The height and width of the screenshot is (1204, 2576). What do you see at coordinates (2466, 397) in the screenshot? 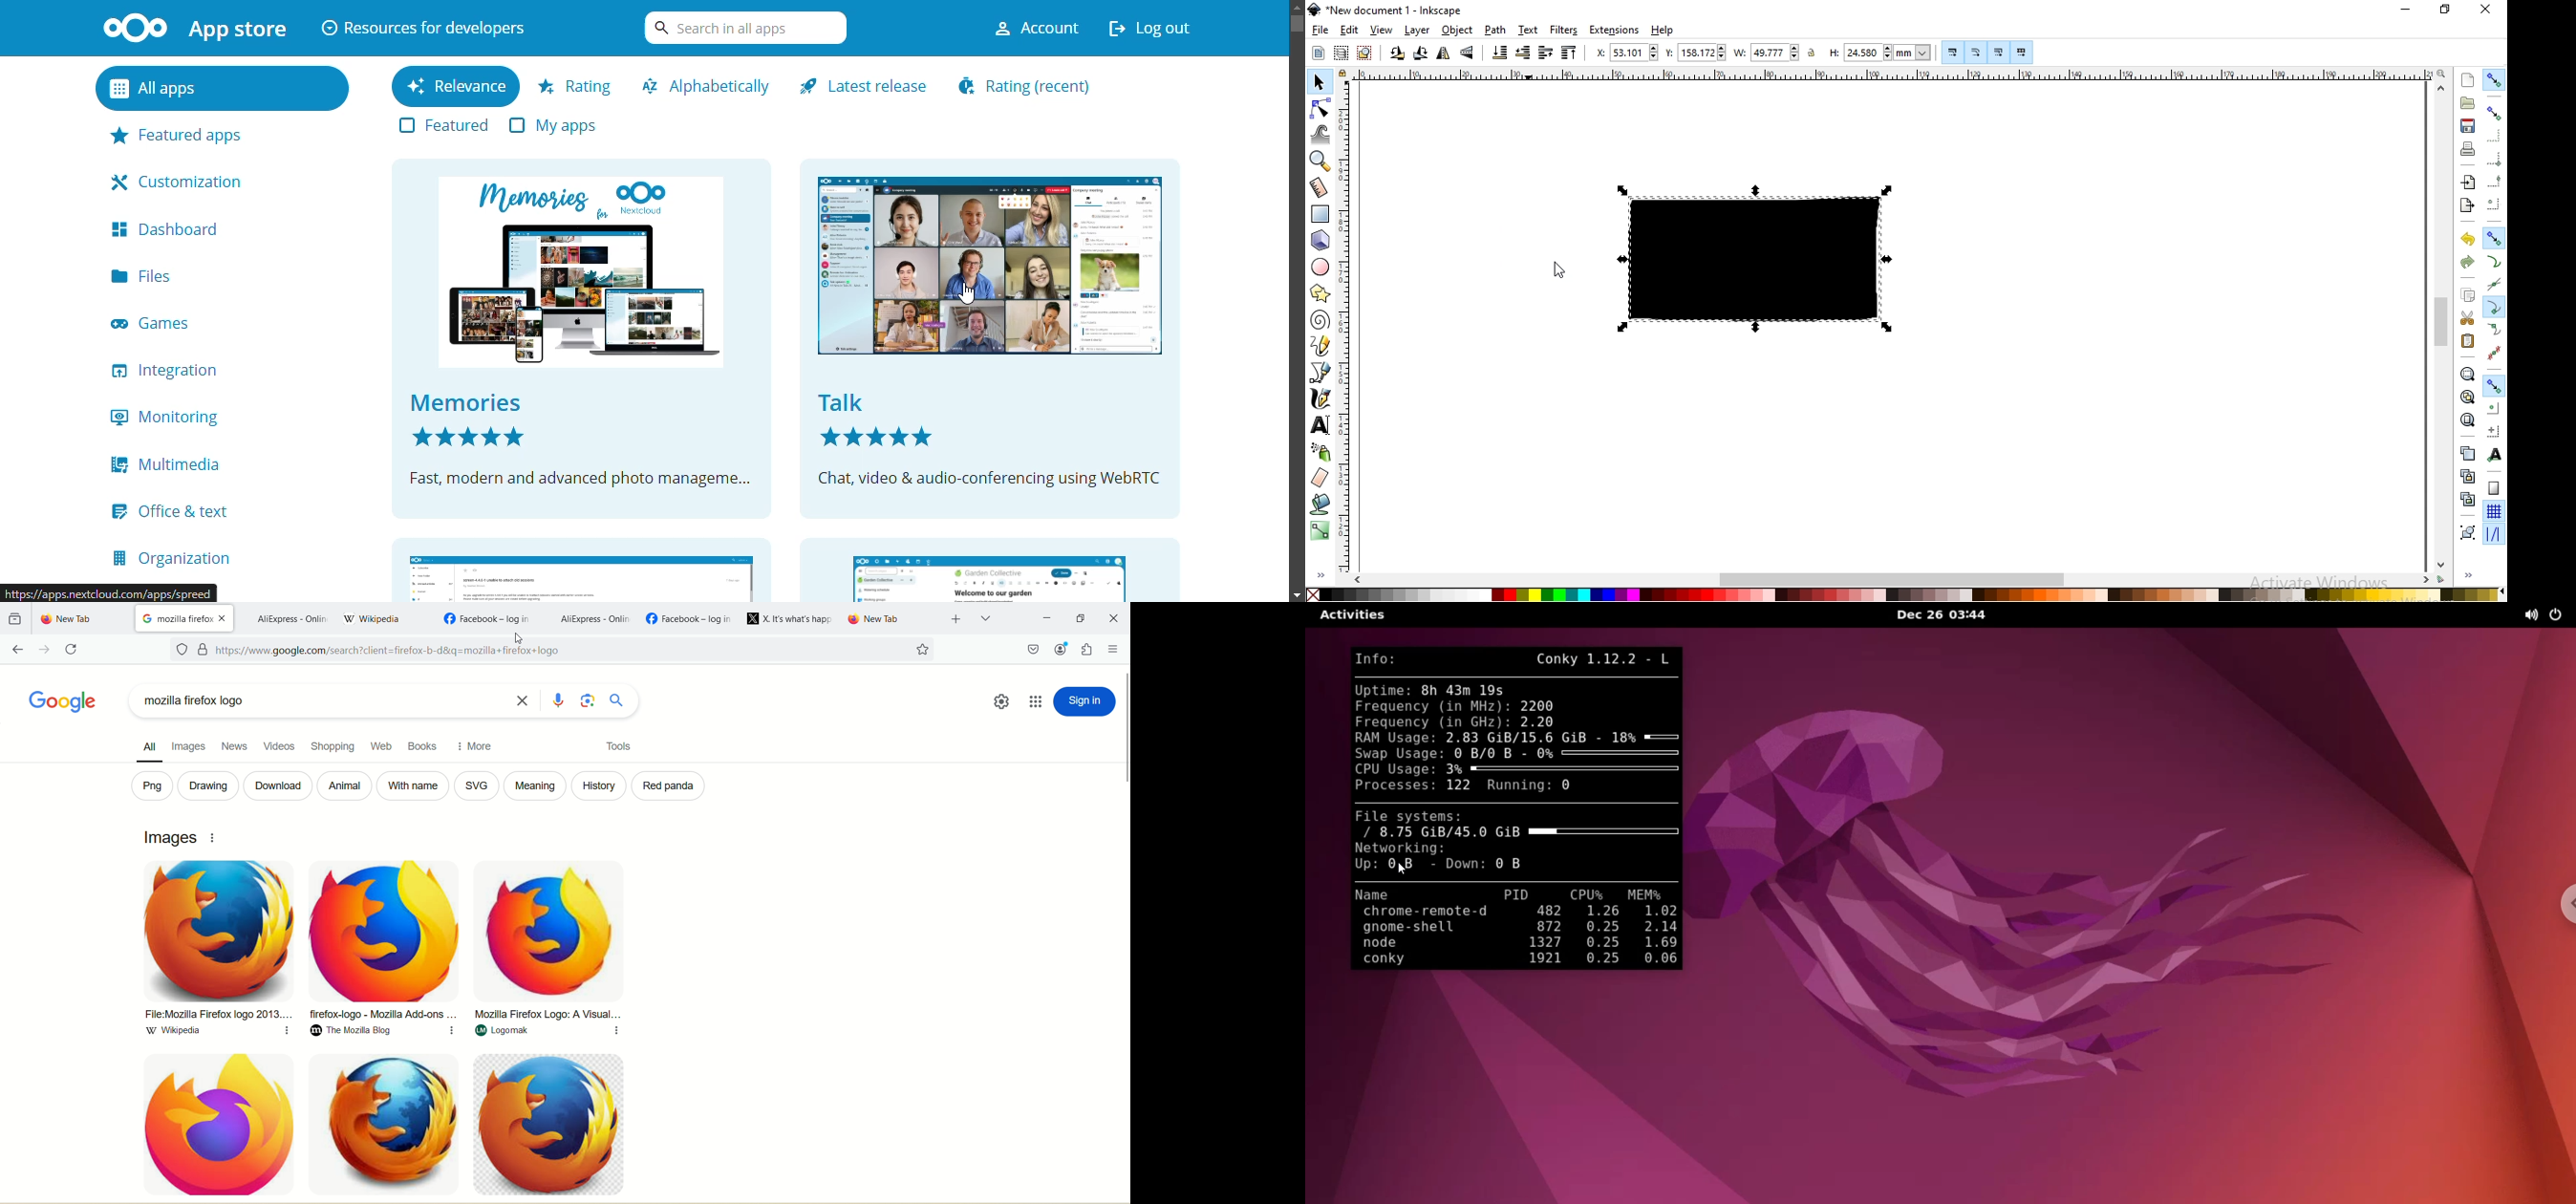
I see `zoom to fit  drawing ` at bounding box center [2466, 397].